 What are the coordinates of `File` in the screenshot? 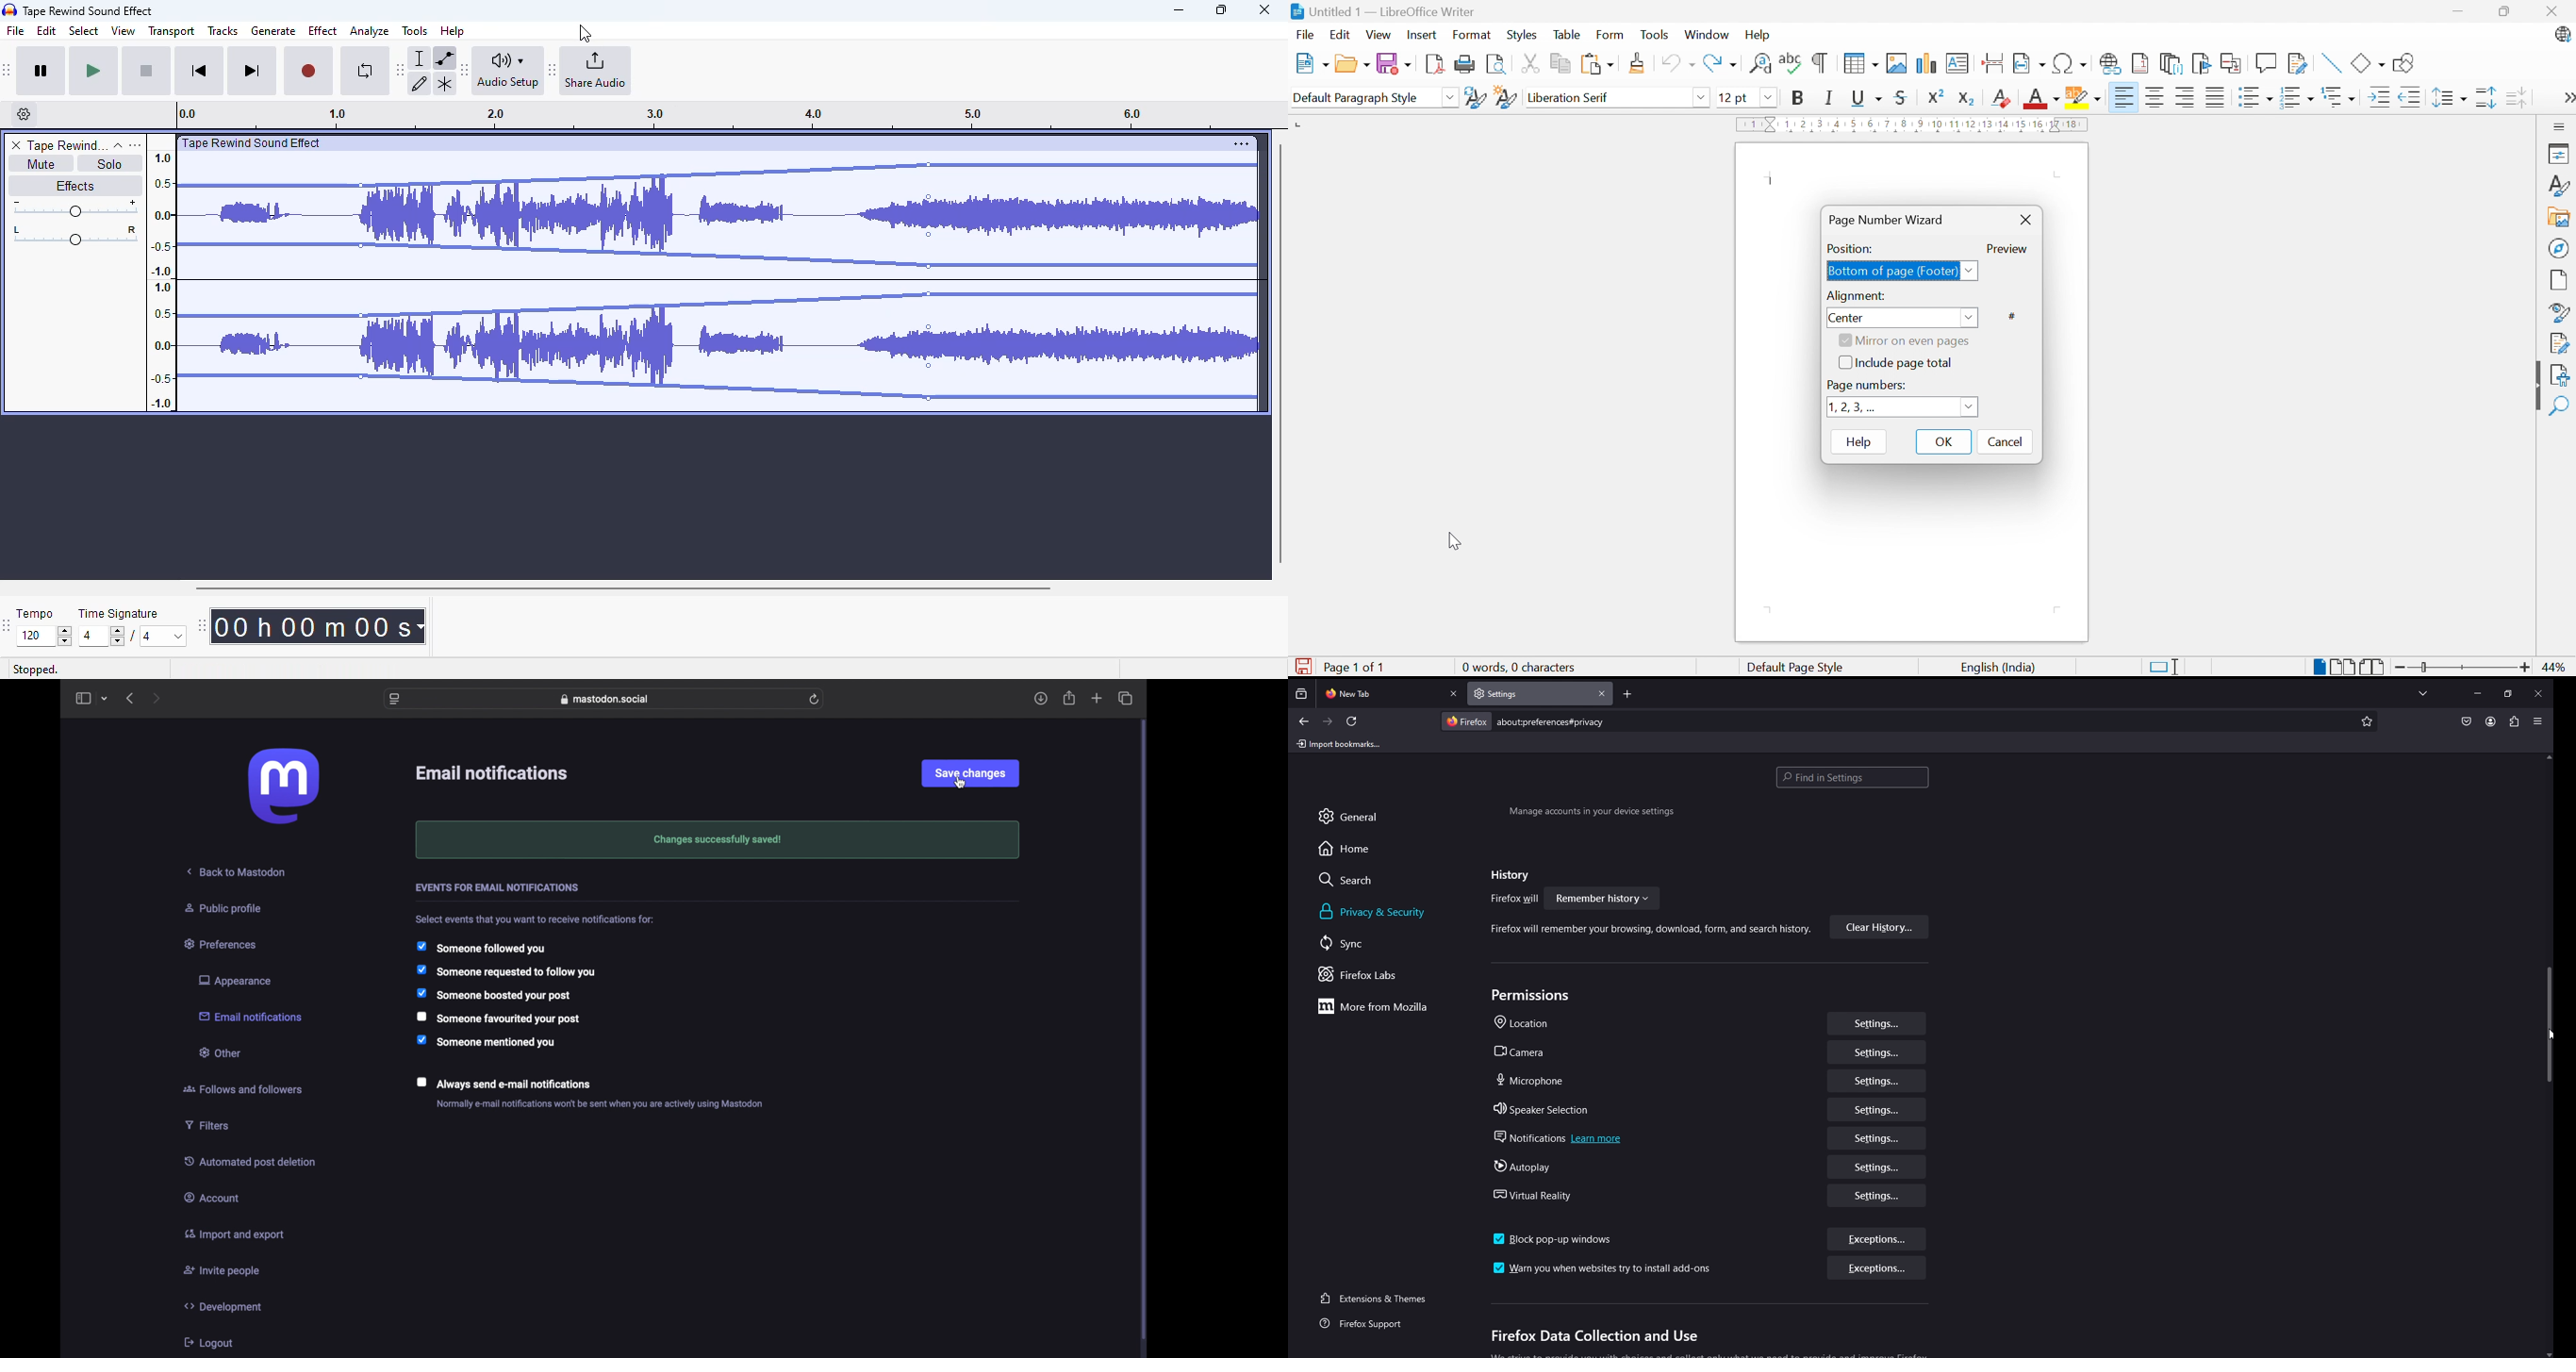 It's located at (1303, 35).